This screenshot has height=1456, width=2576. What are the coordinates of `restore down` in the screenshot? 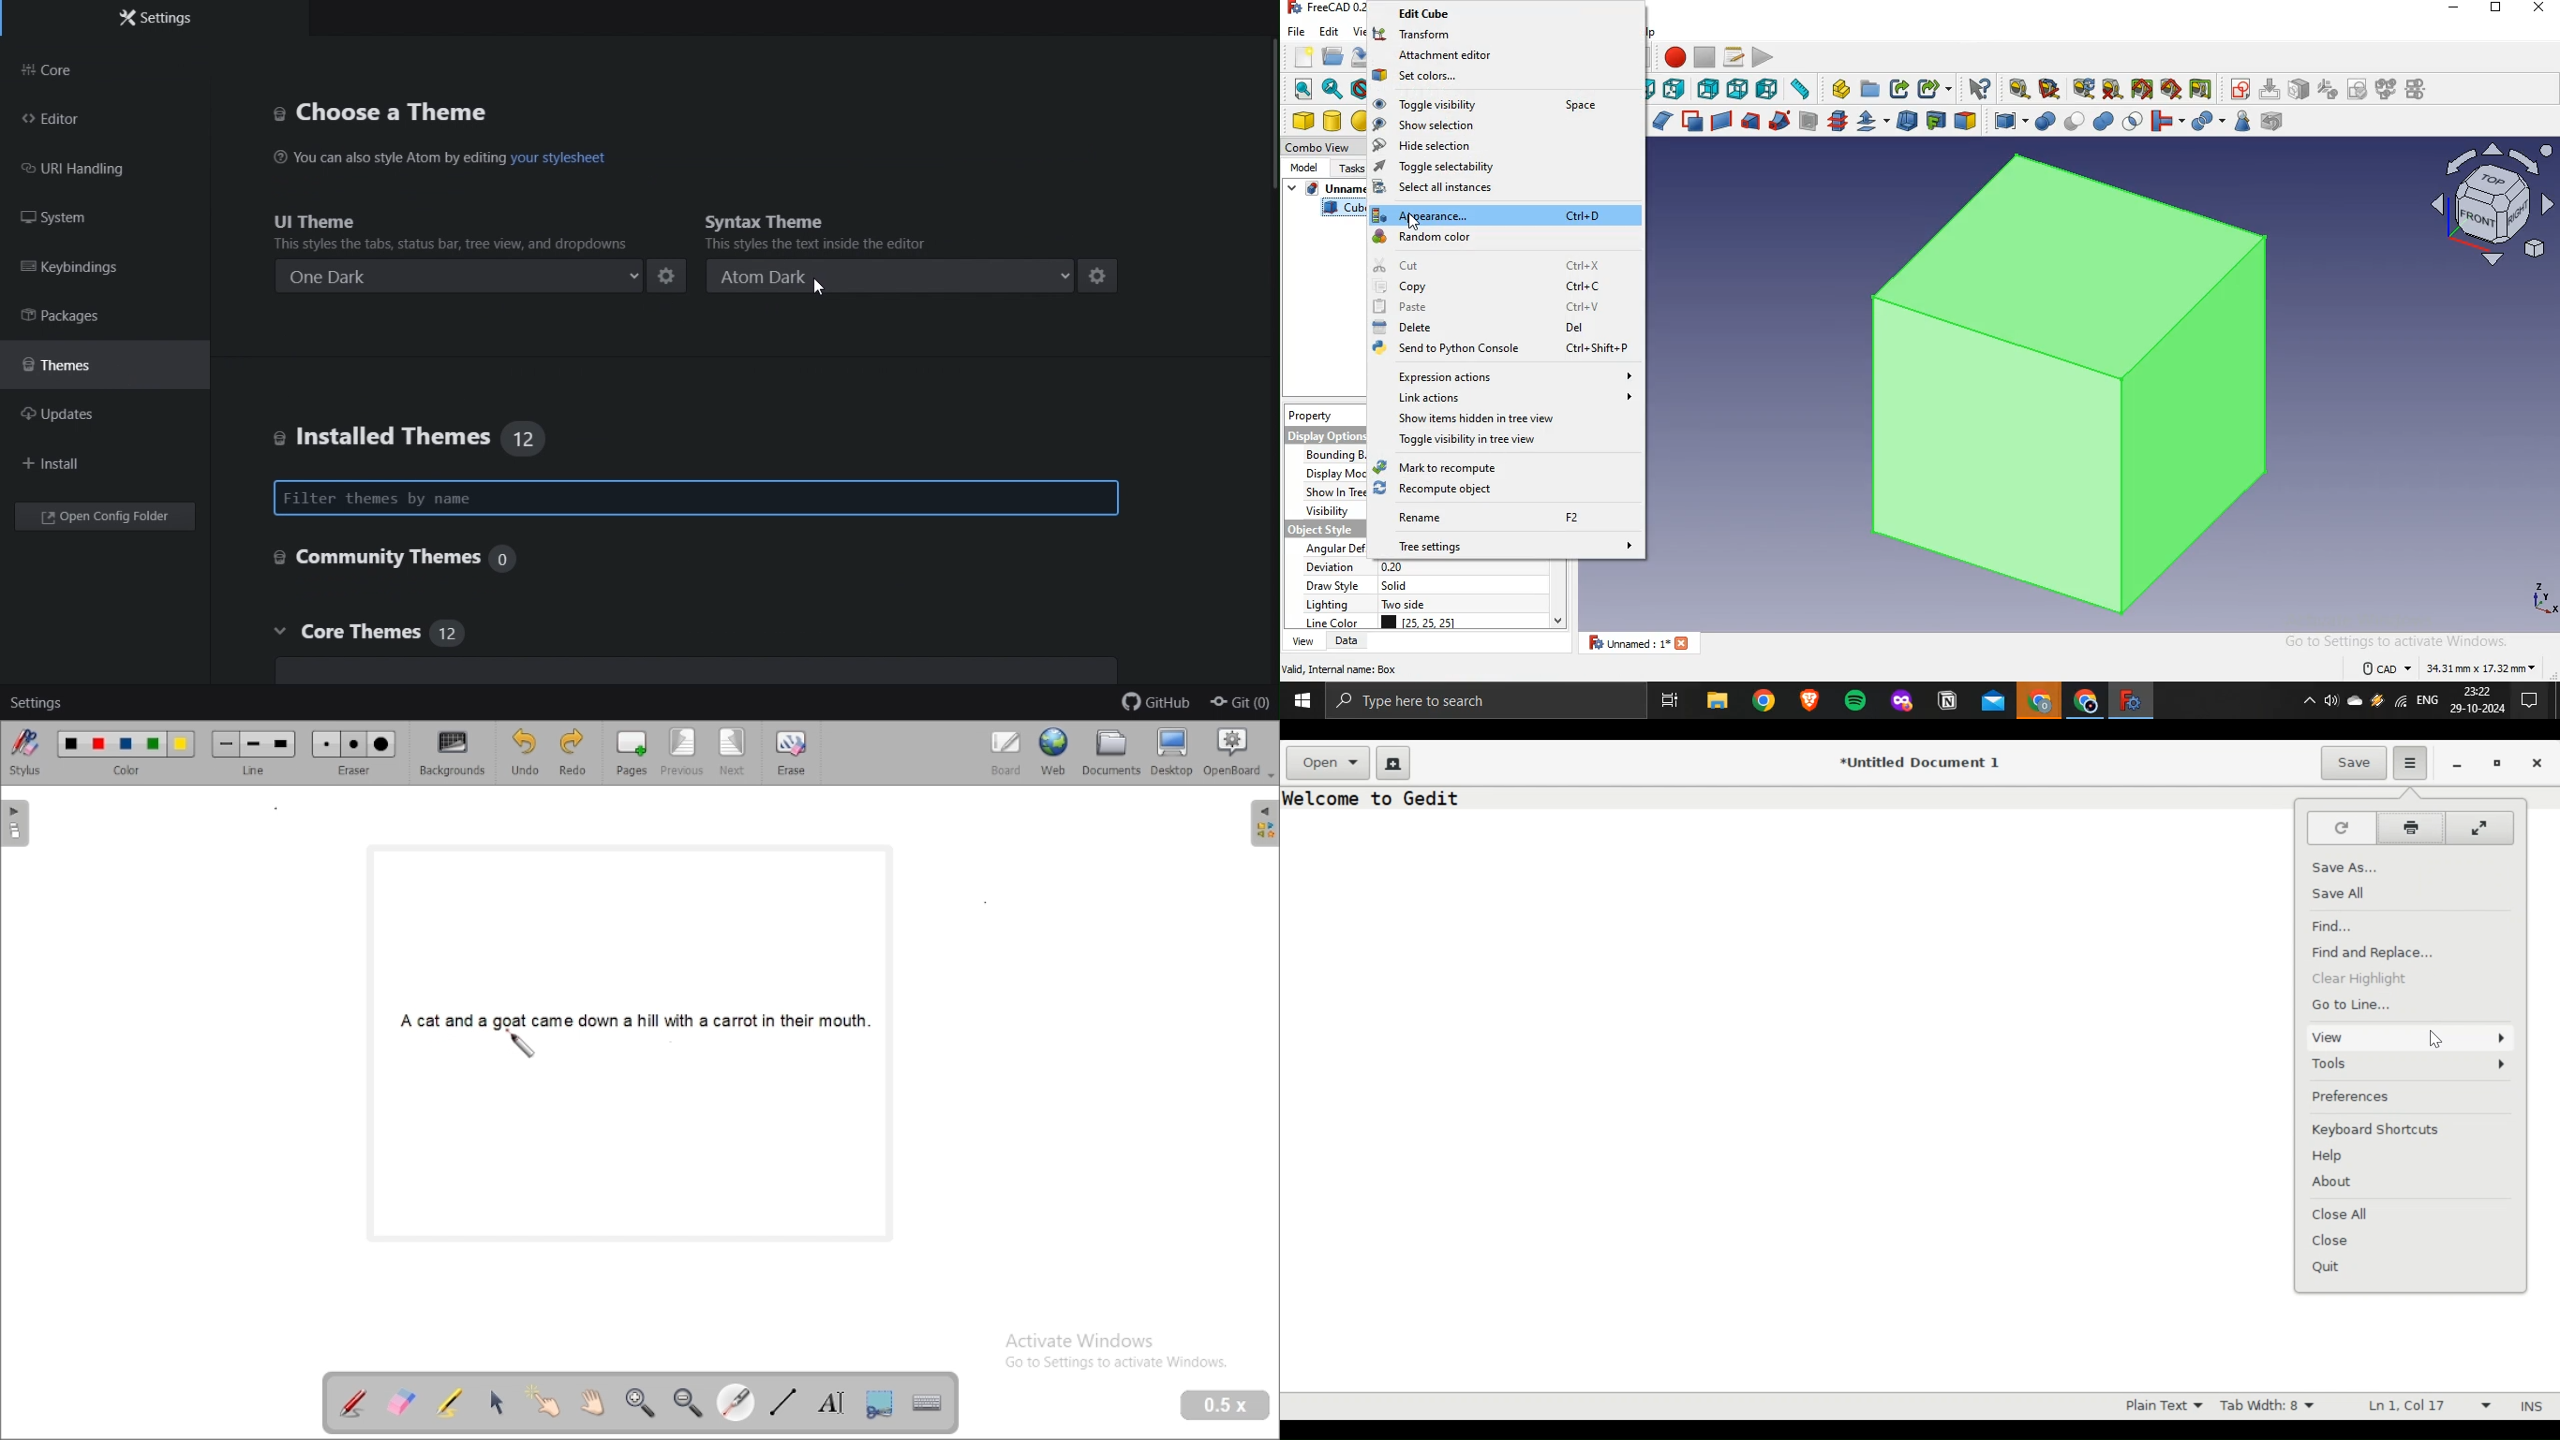 It's located at (2495, 9).